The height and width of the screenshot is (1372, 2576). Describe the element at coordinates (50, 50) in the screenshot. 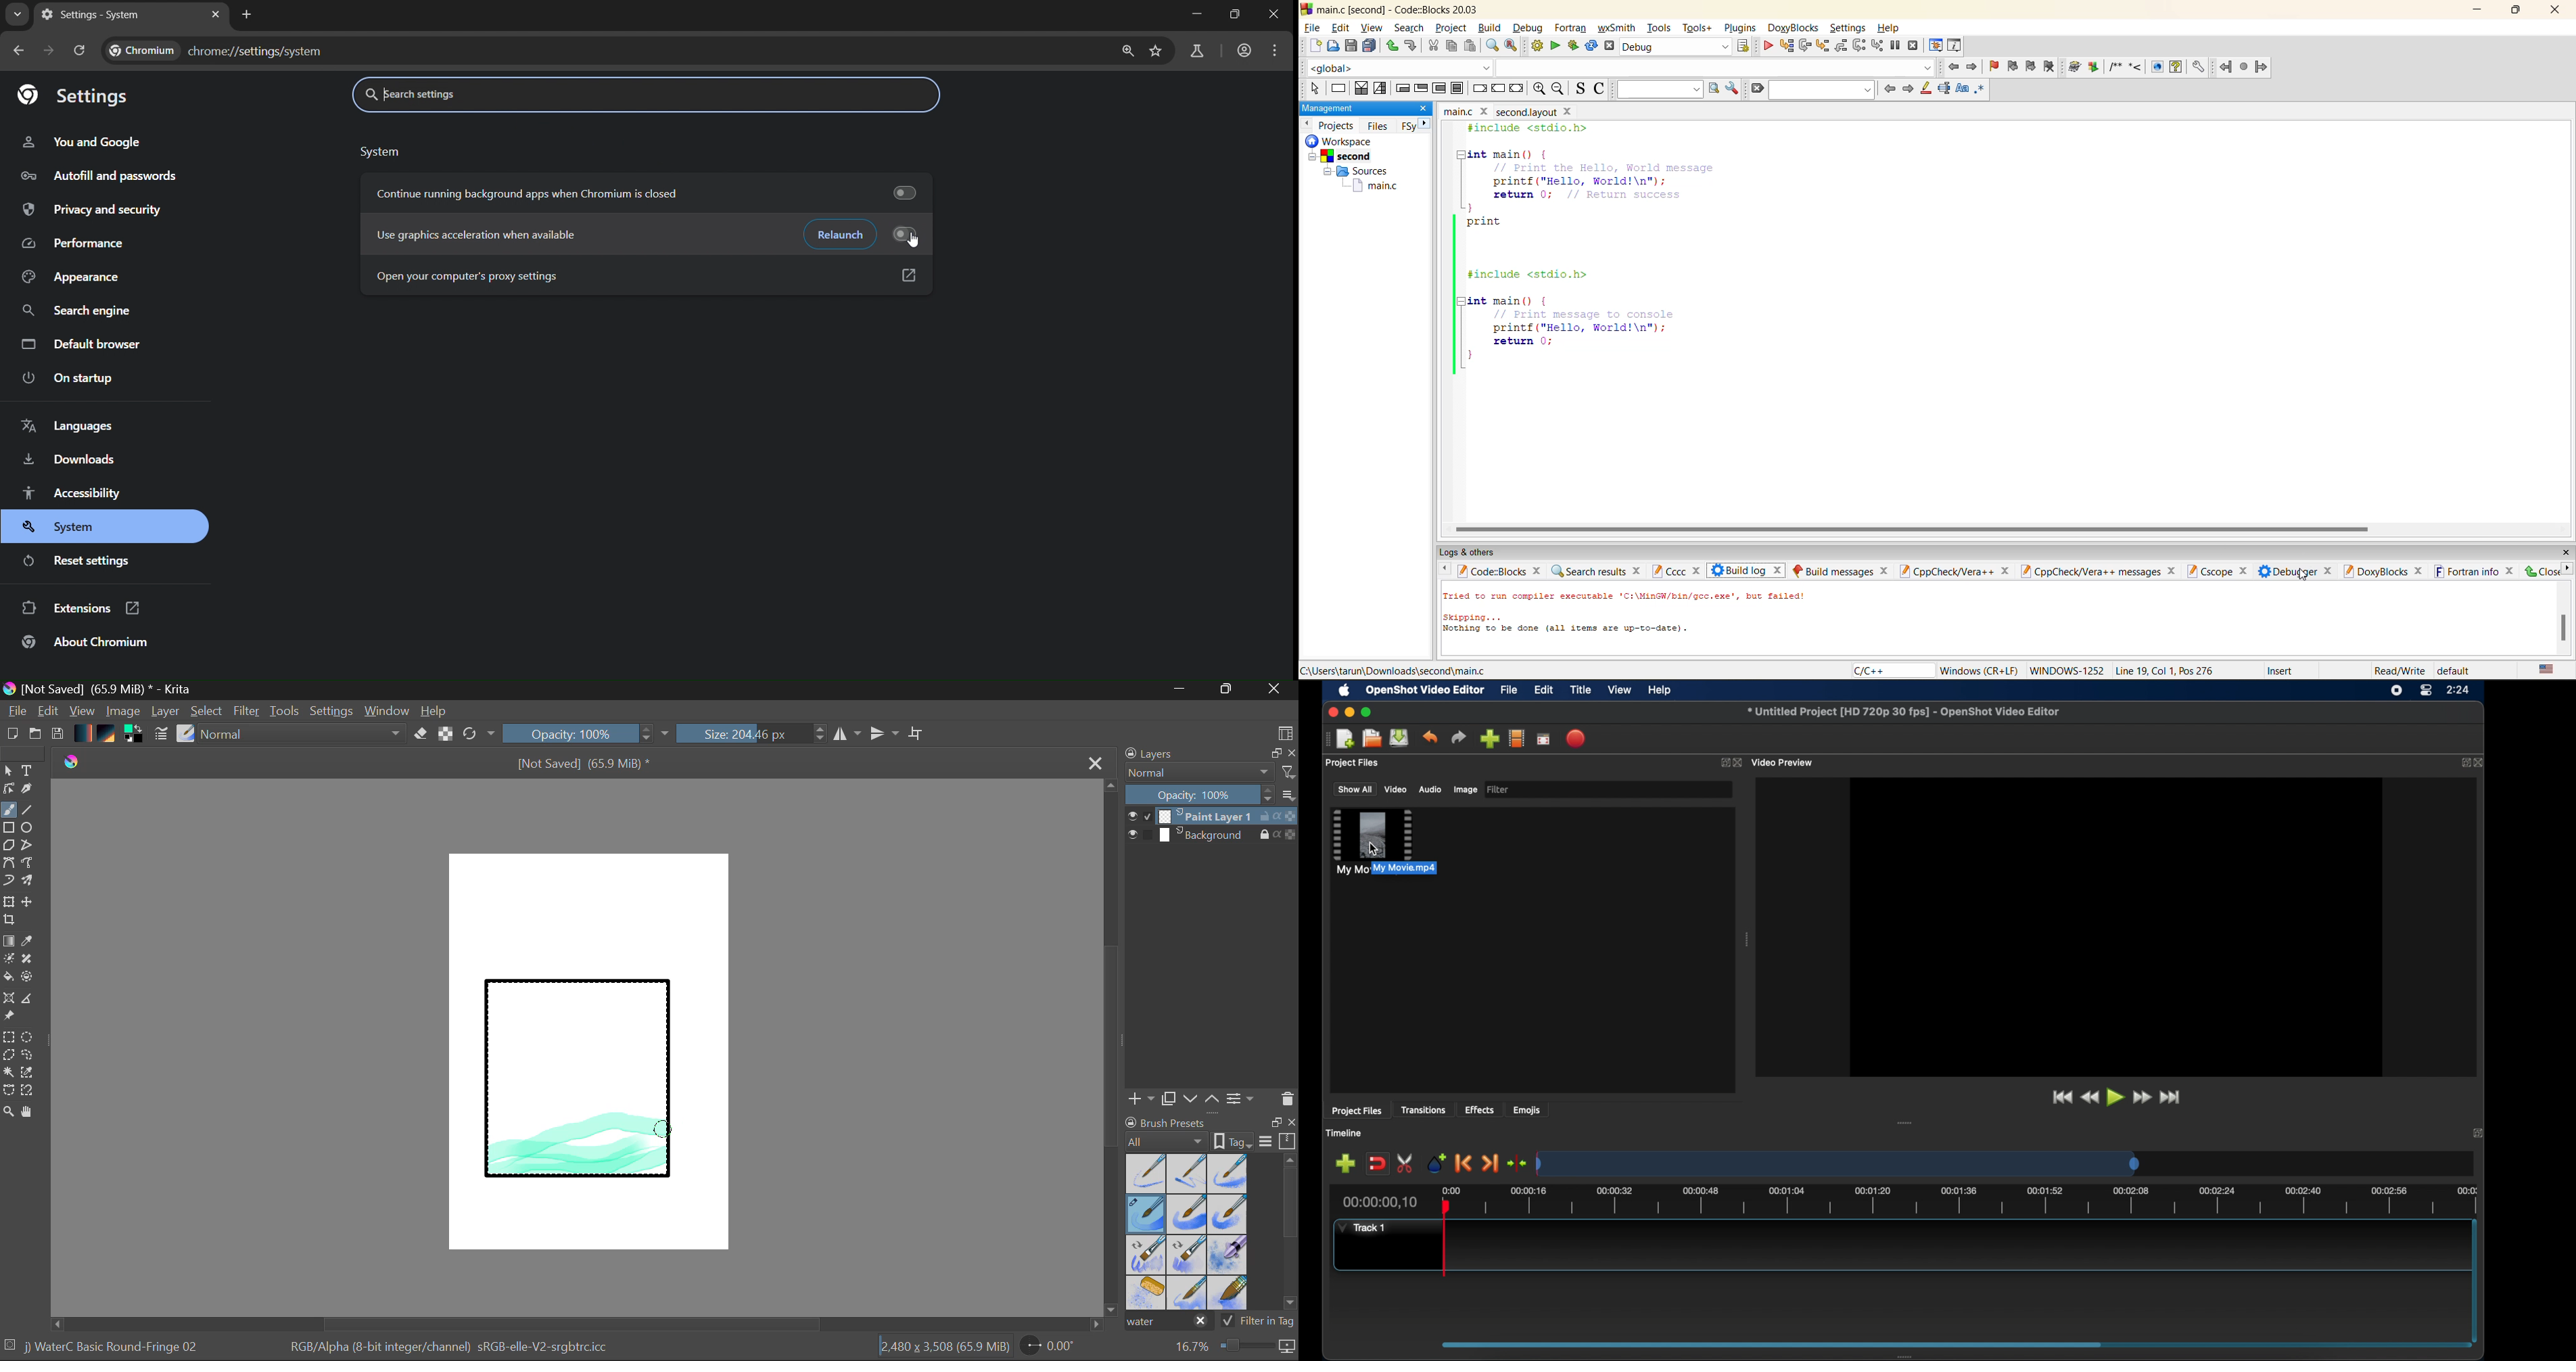

I see `go forward one page` at that location.